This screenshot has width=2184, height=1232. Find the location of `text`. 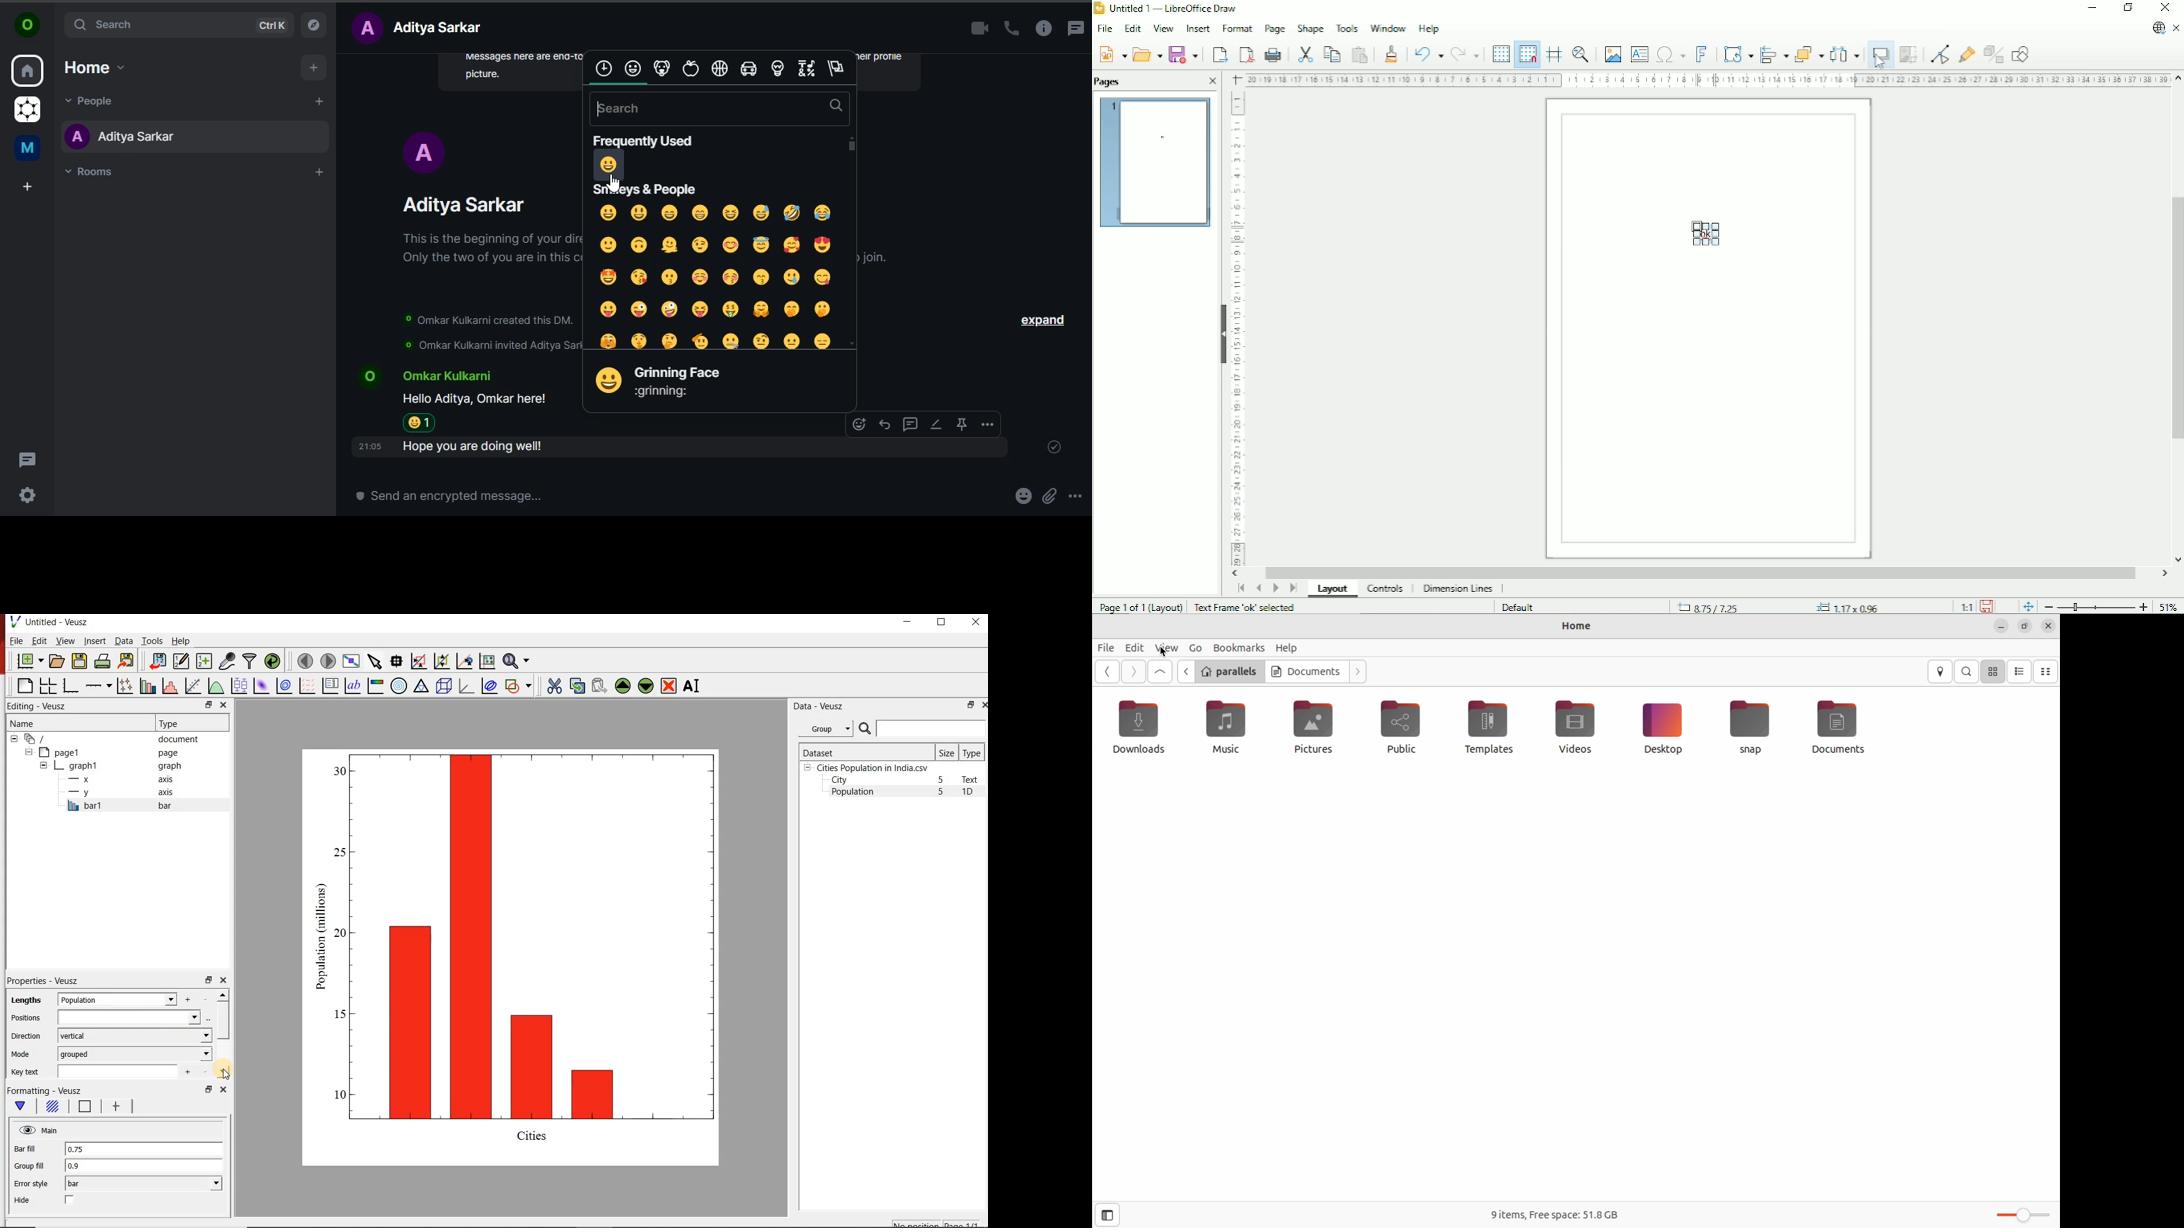

text is located at coordinates (421, 27).